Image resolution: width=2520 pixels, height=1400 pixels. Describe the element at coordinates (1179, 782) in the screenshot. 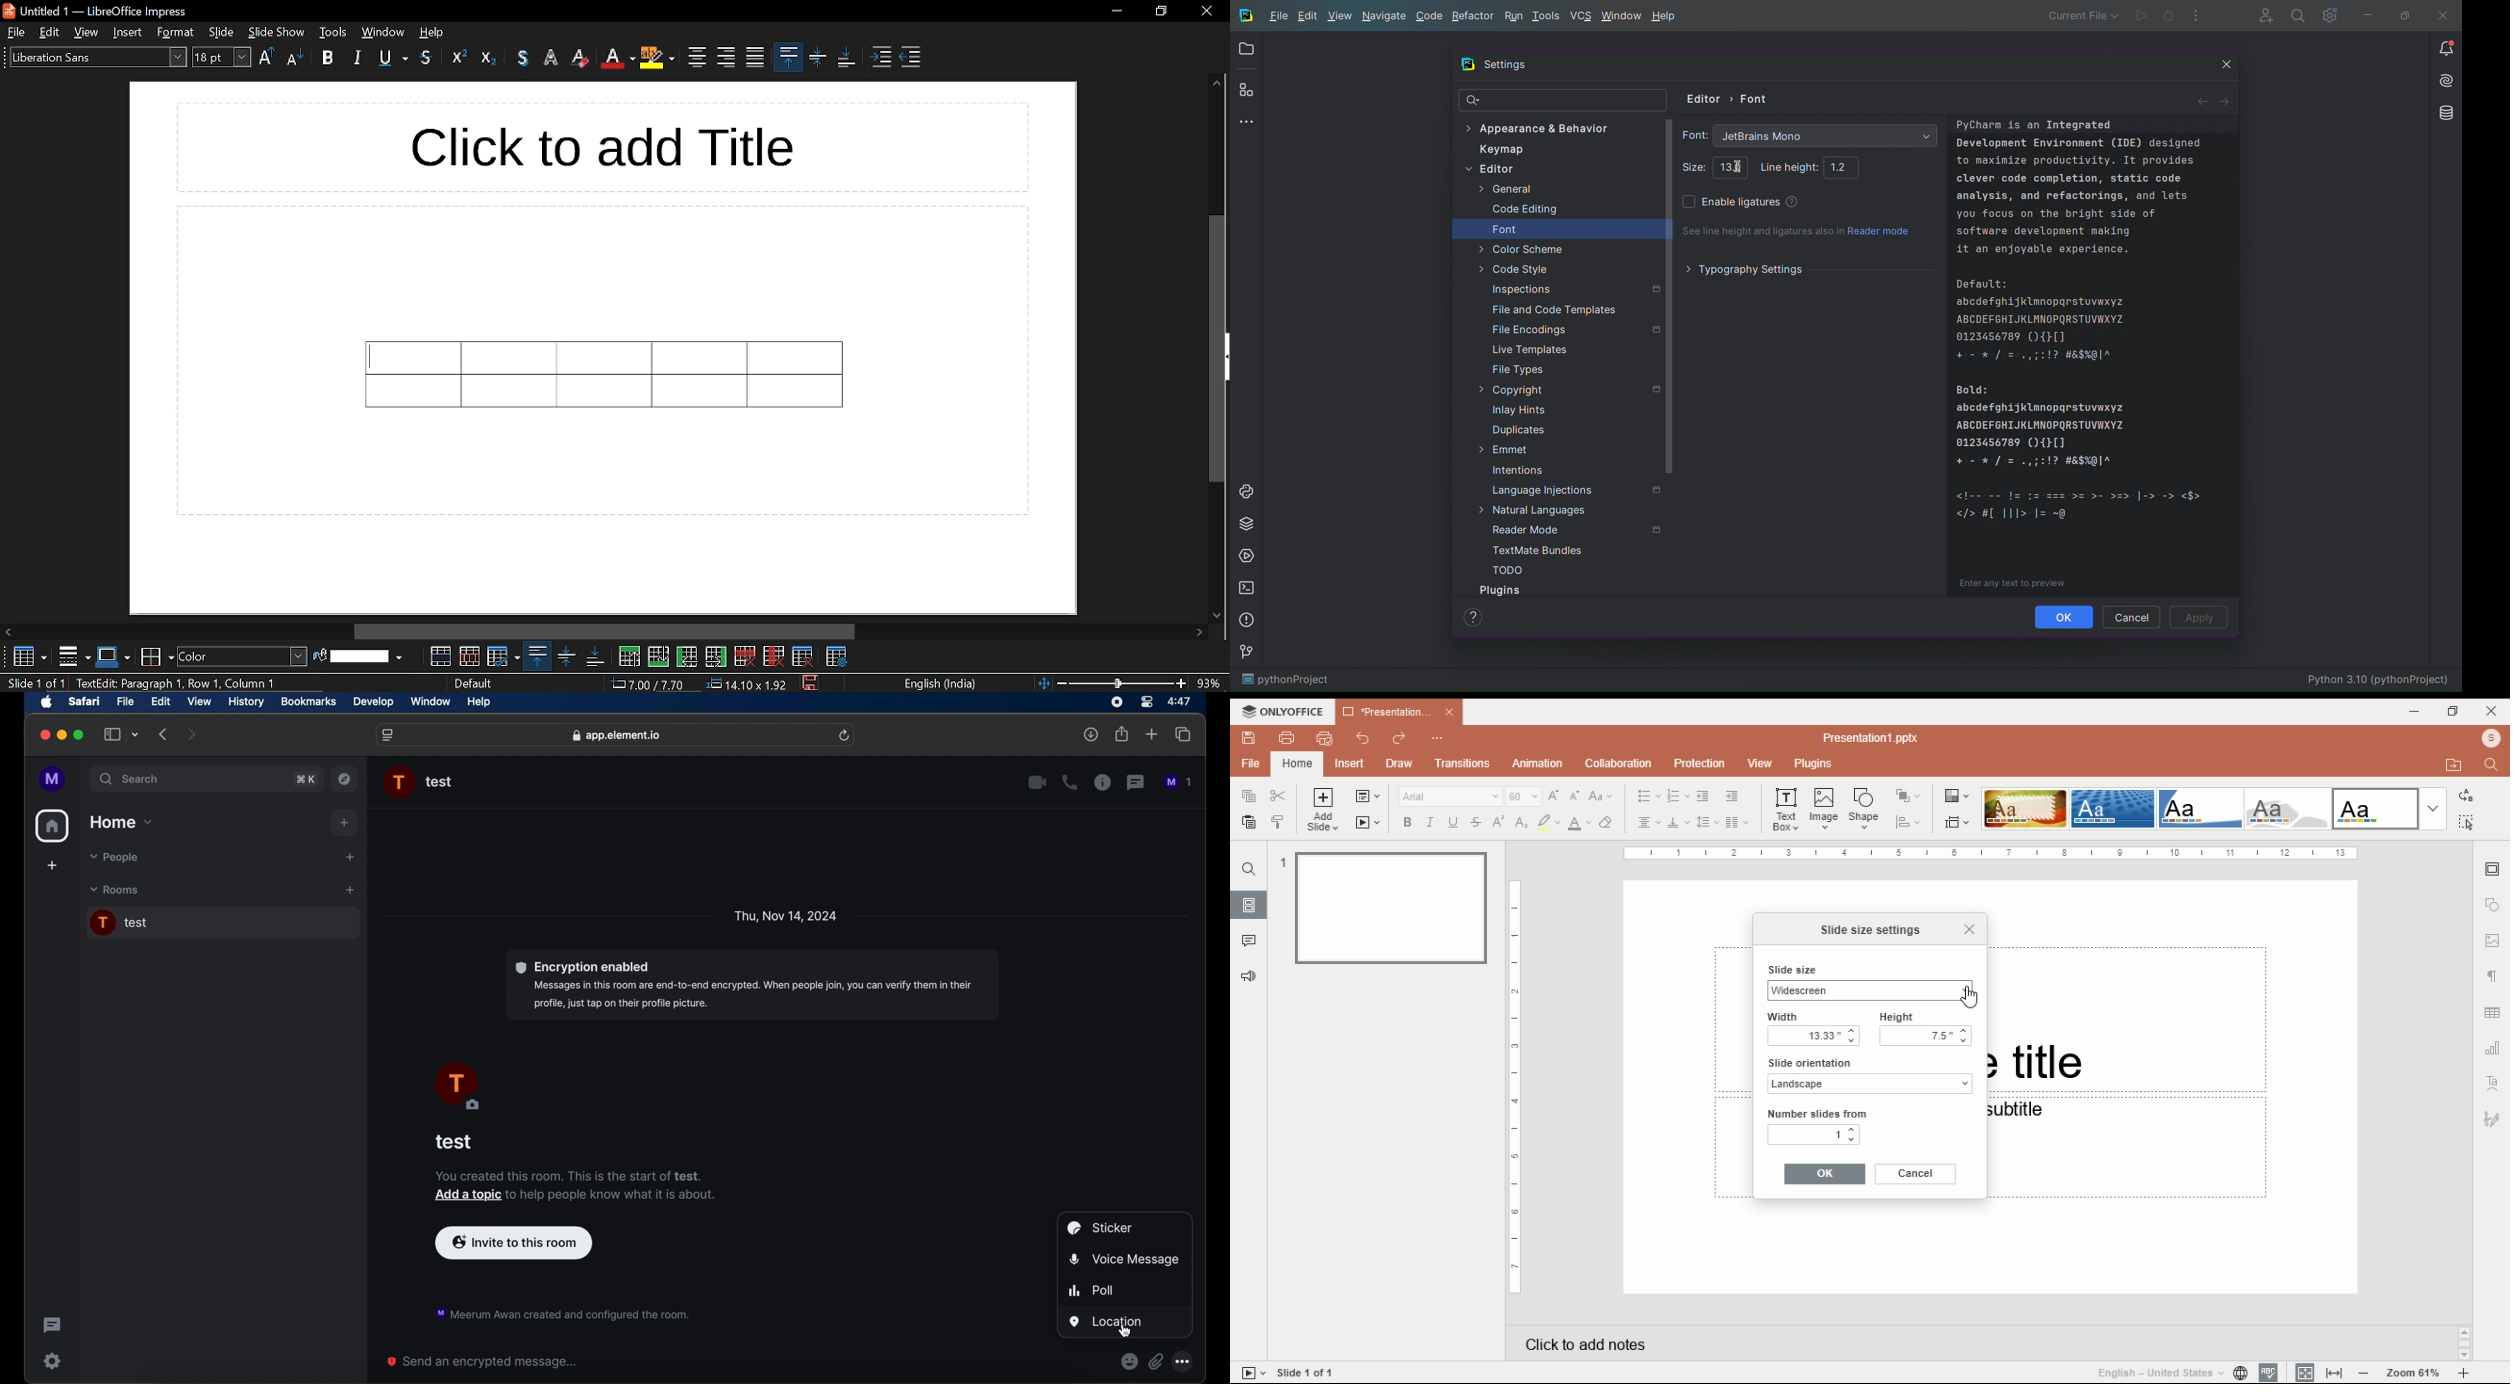

I see `messages` at that location.